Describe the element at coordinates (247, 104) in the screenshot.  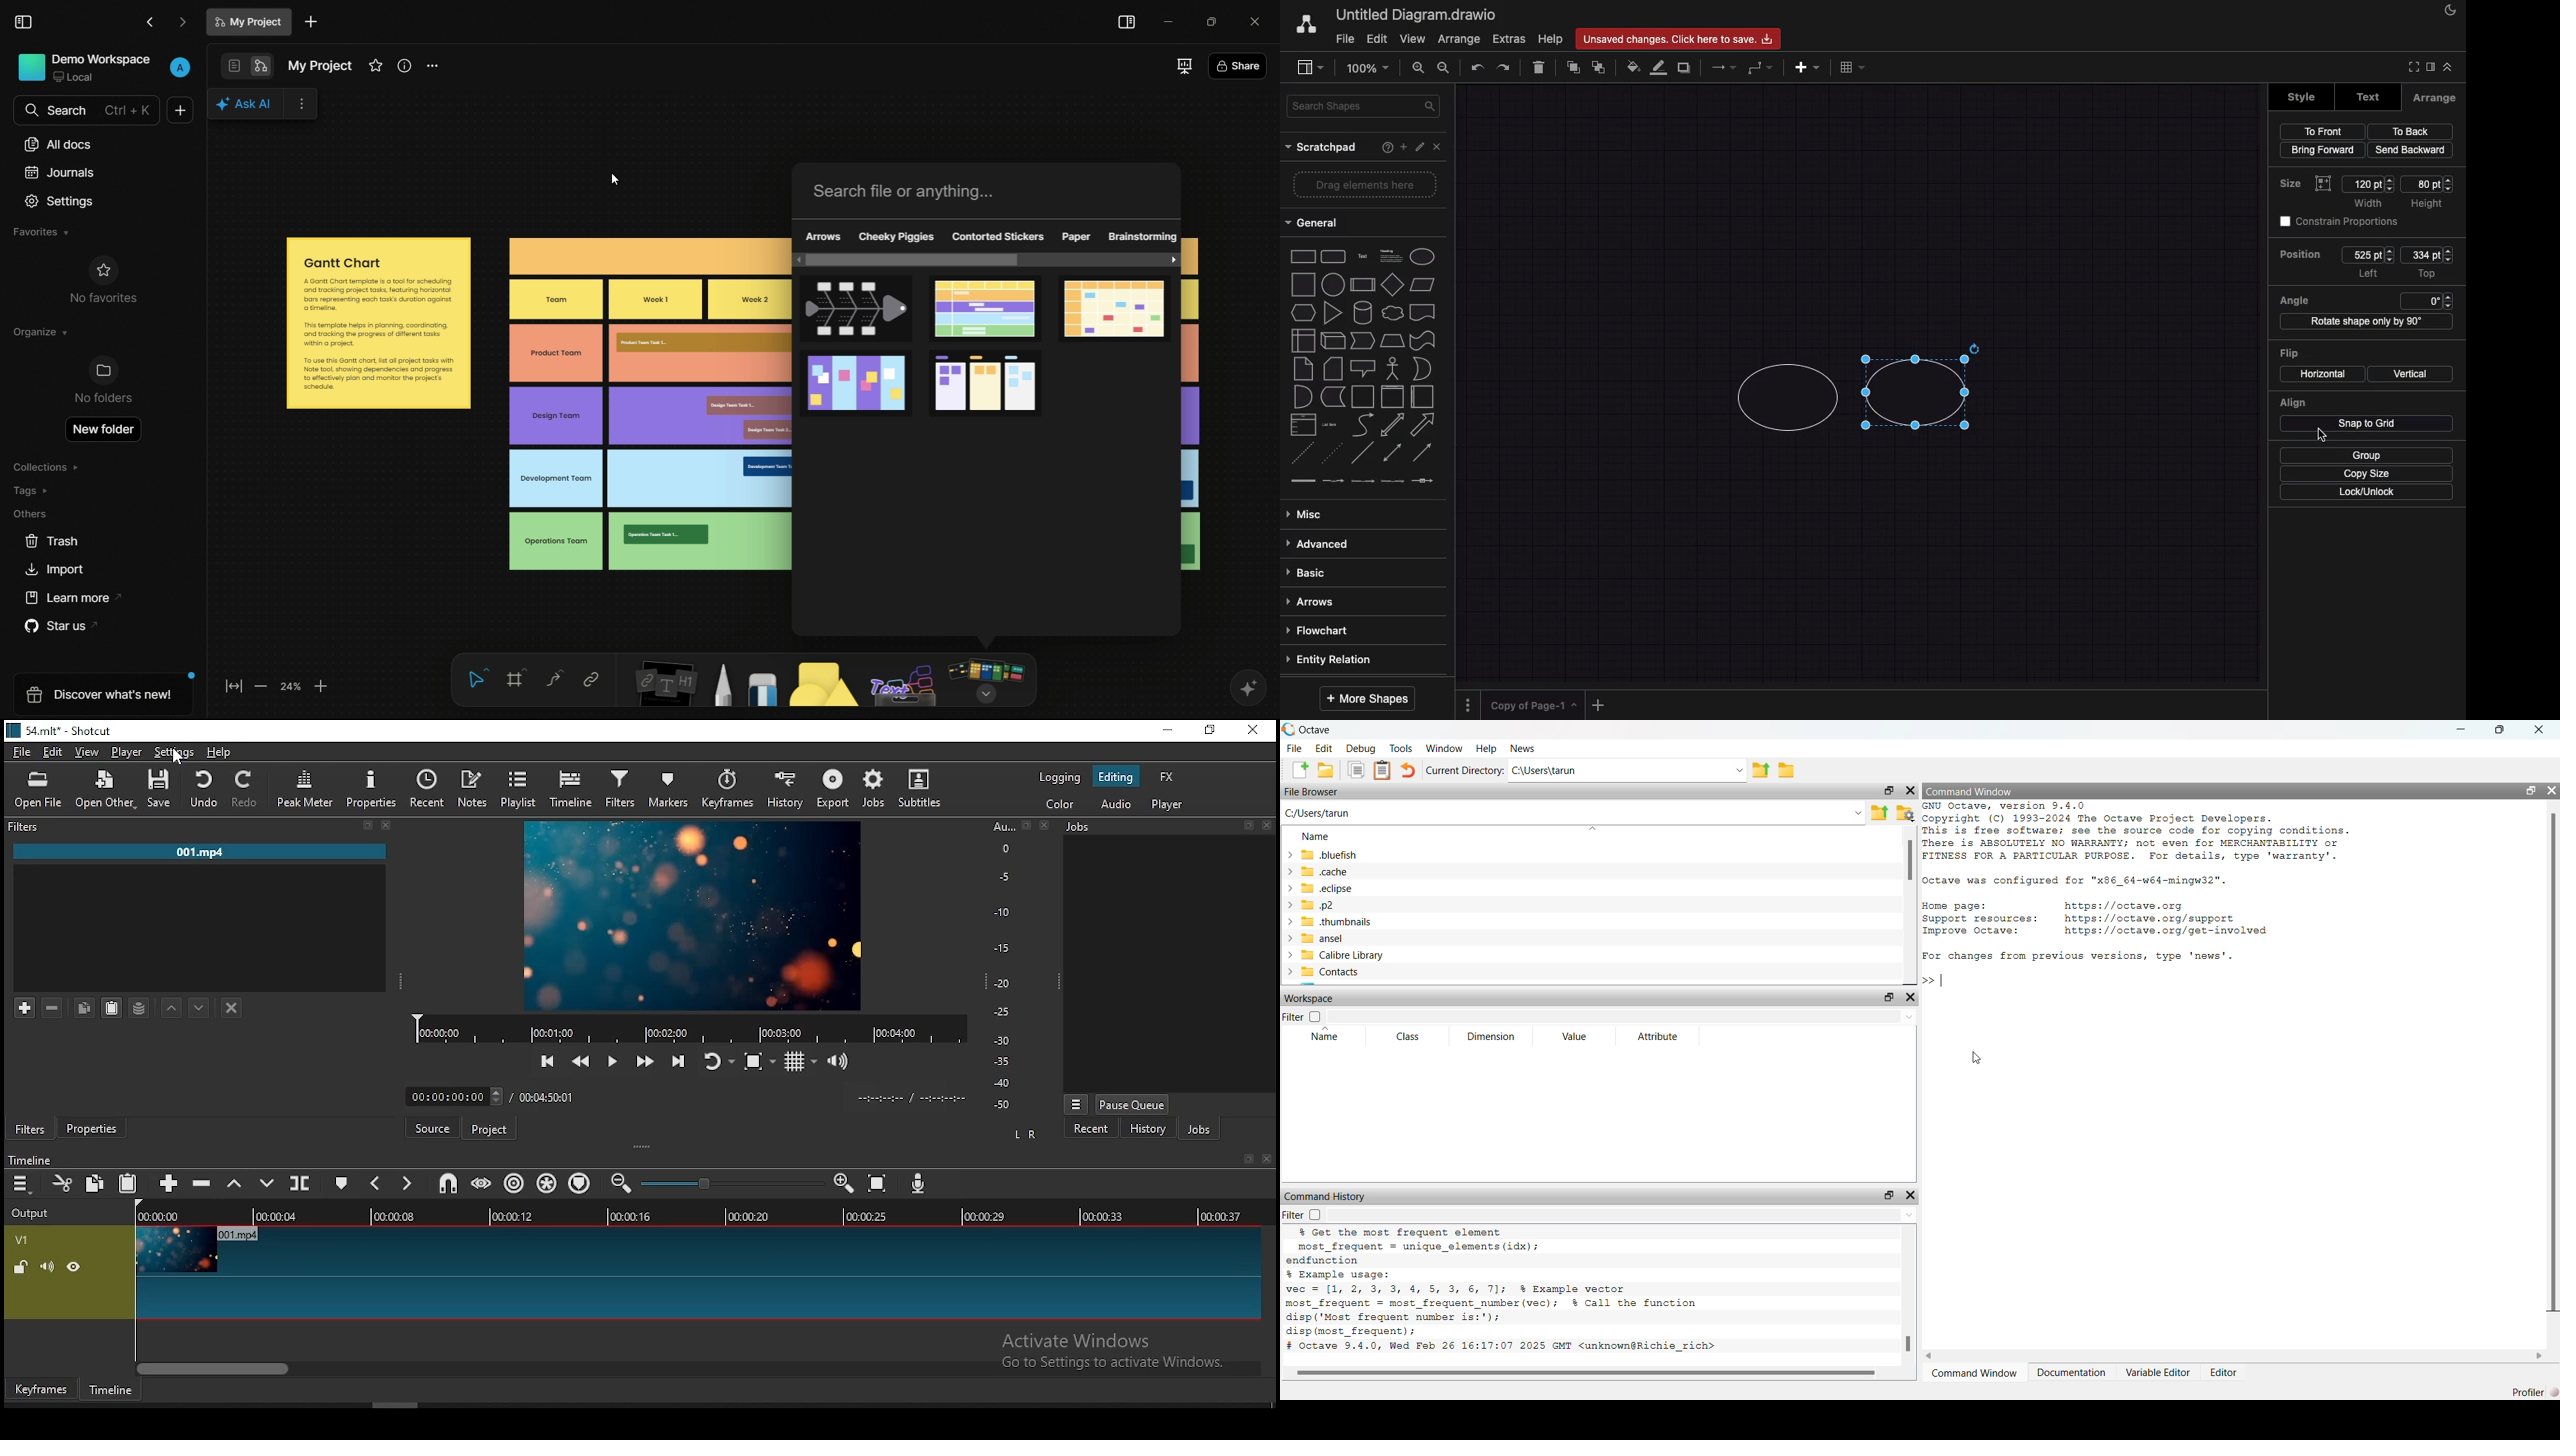
I see `Ask Al` at that location.